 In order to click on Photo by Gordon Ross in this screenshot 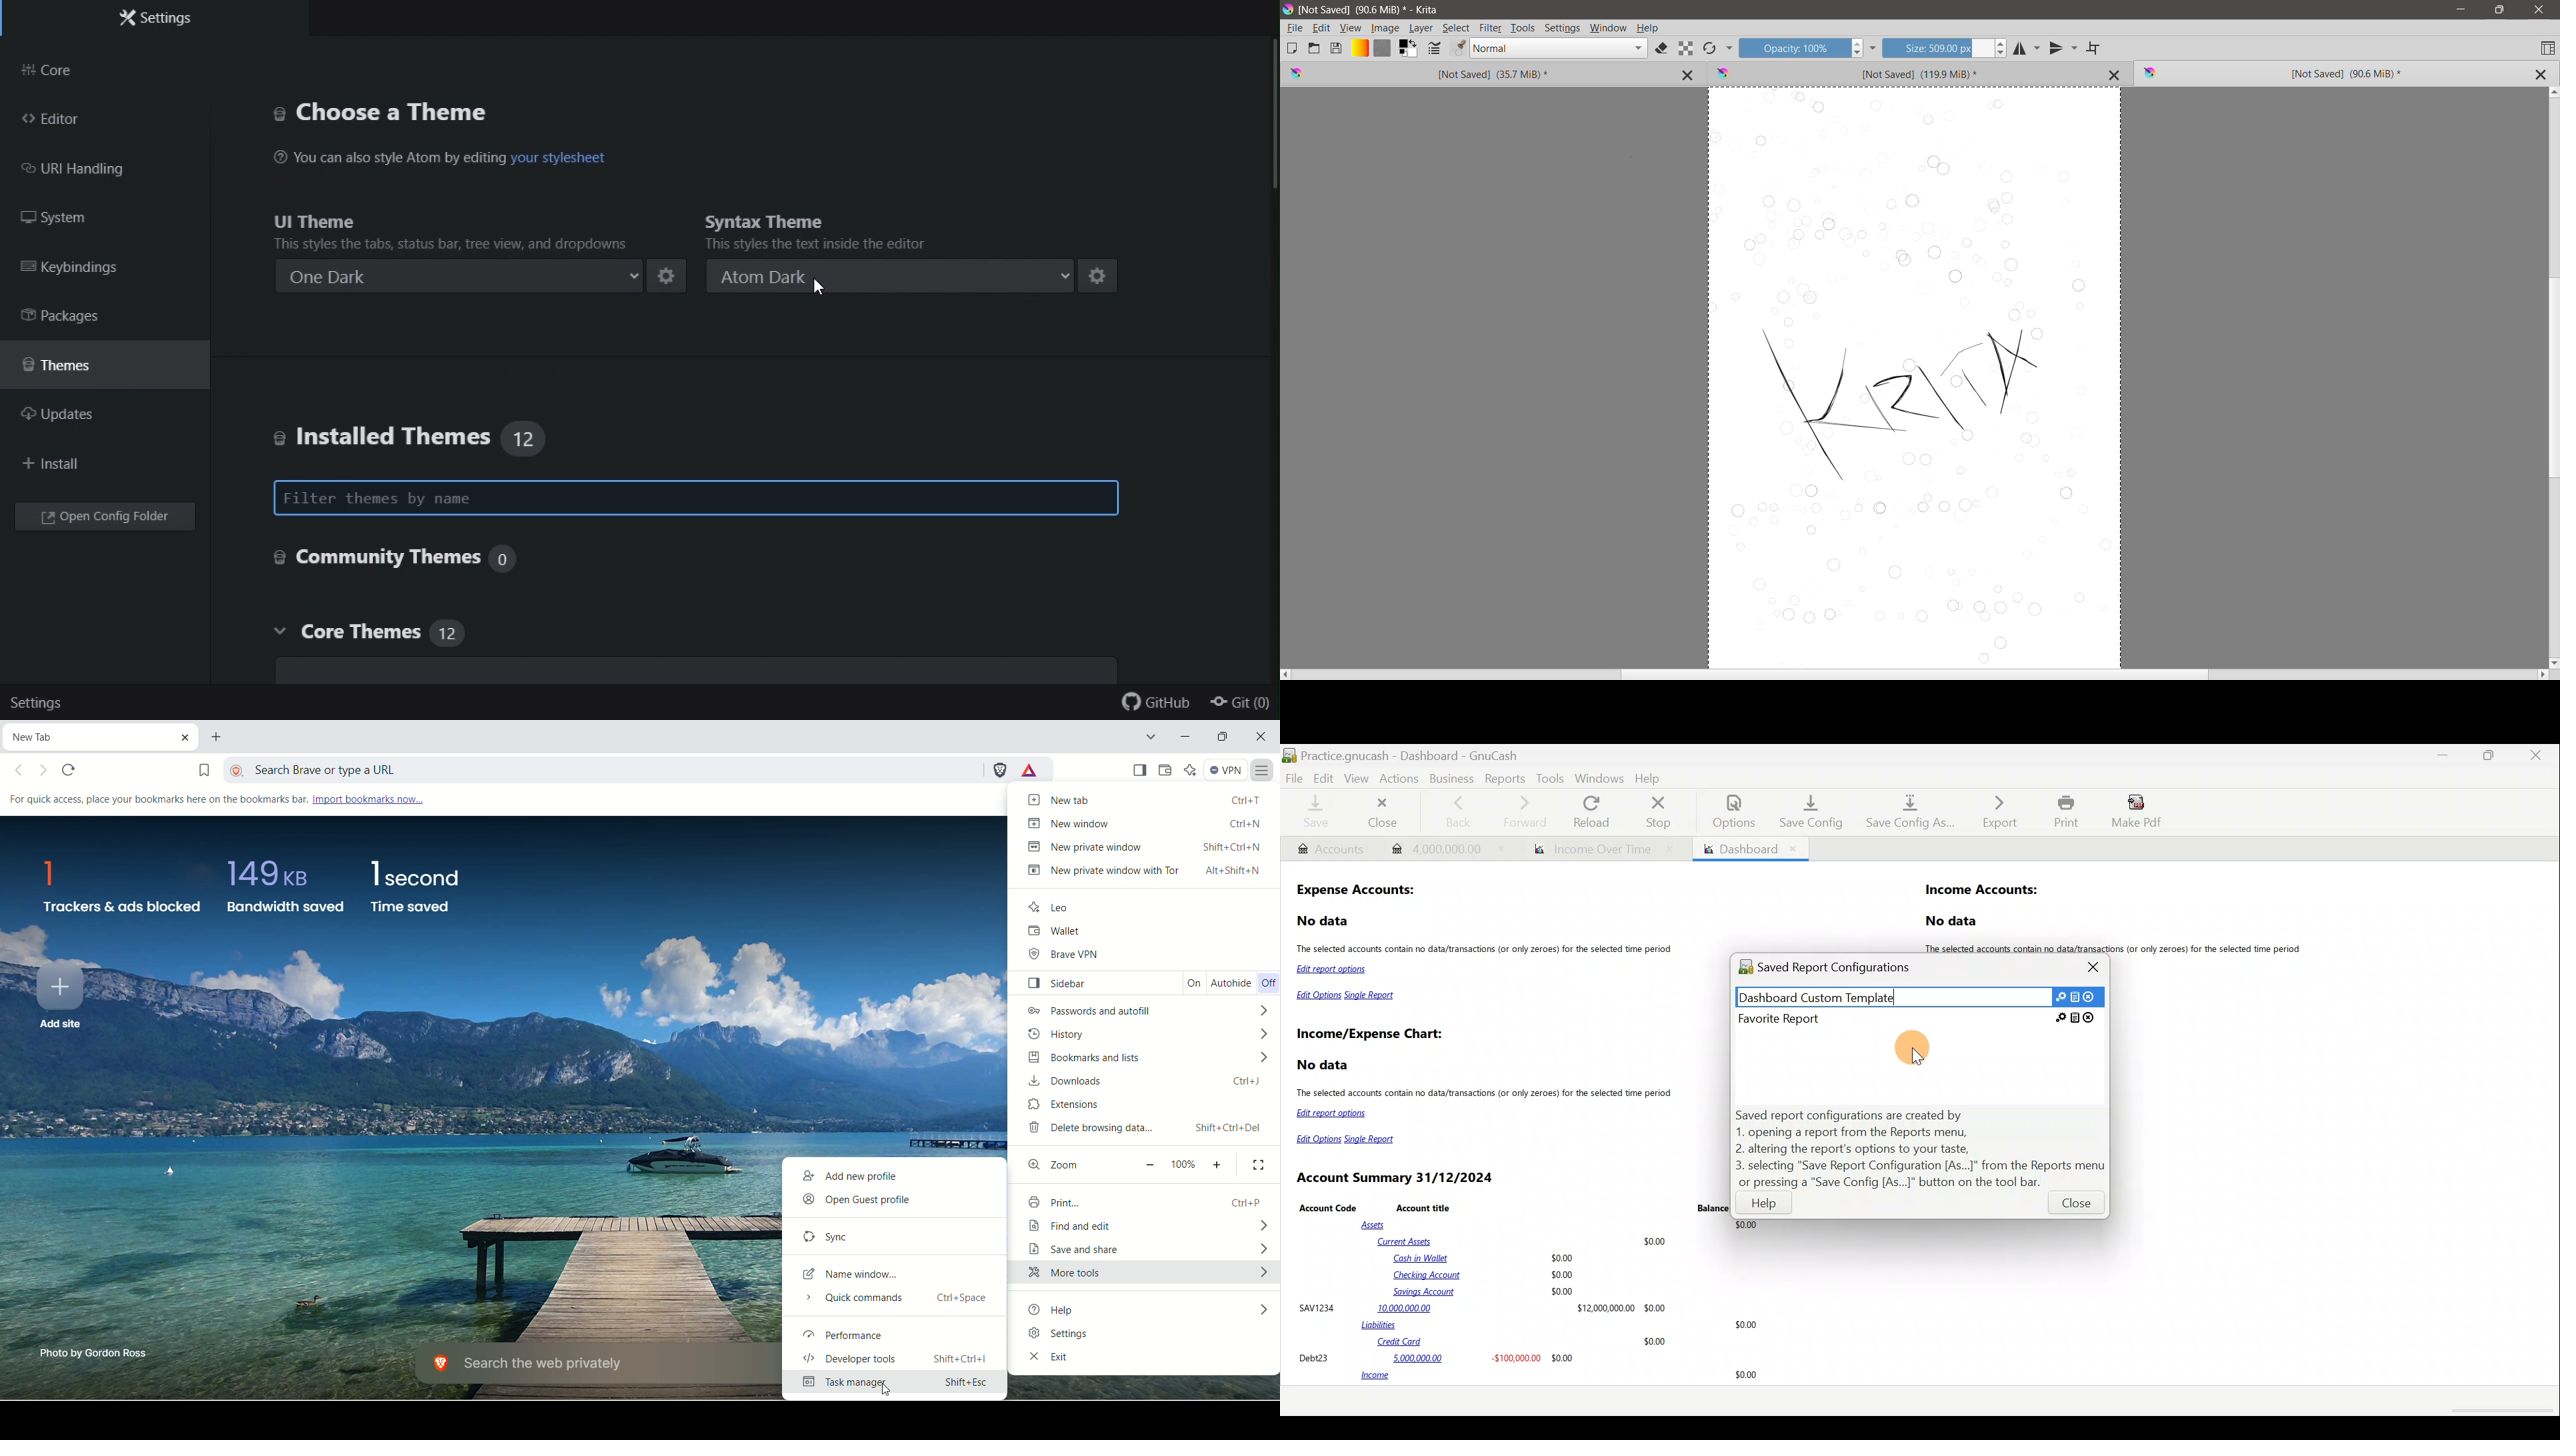, I will do `click(97, 1353)`.